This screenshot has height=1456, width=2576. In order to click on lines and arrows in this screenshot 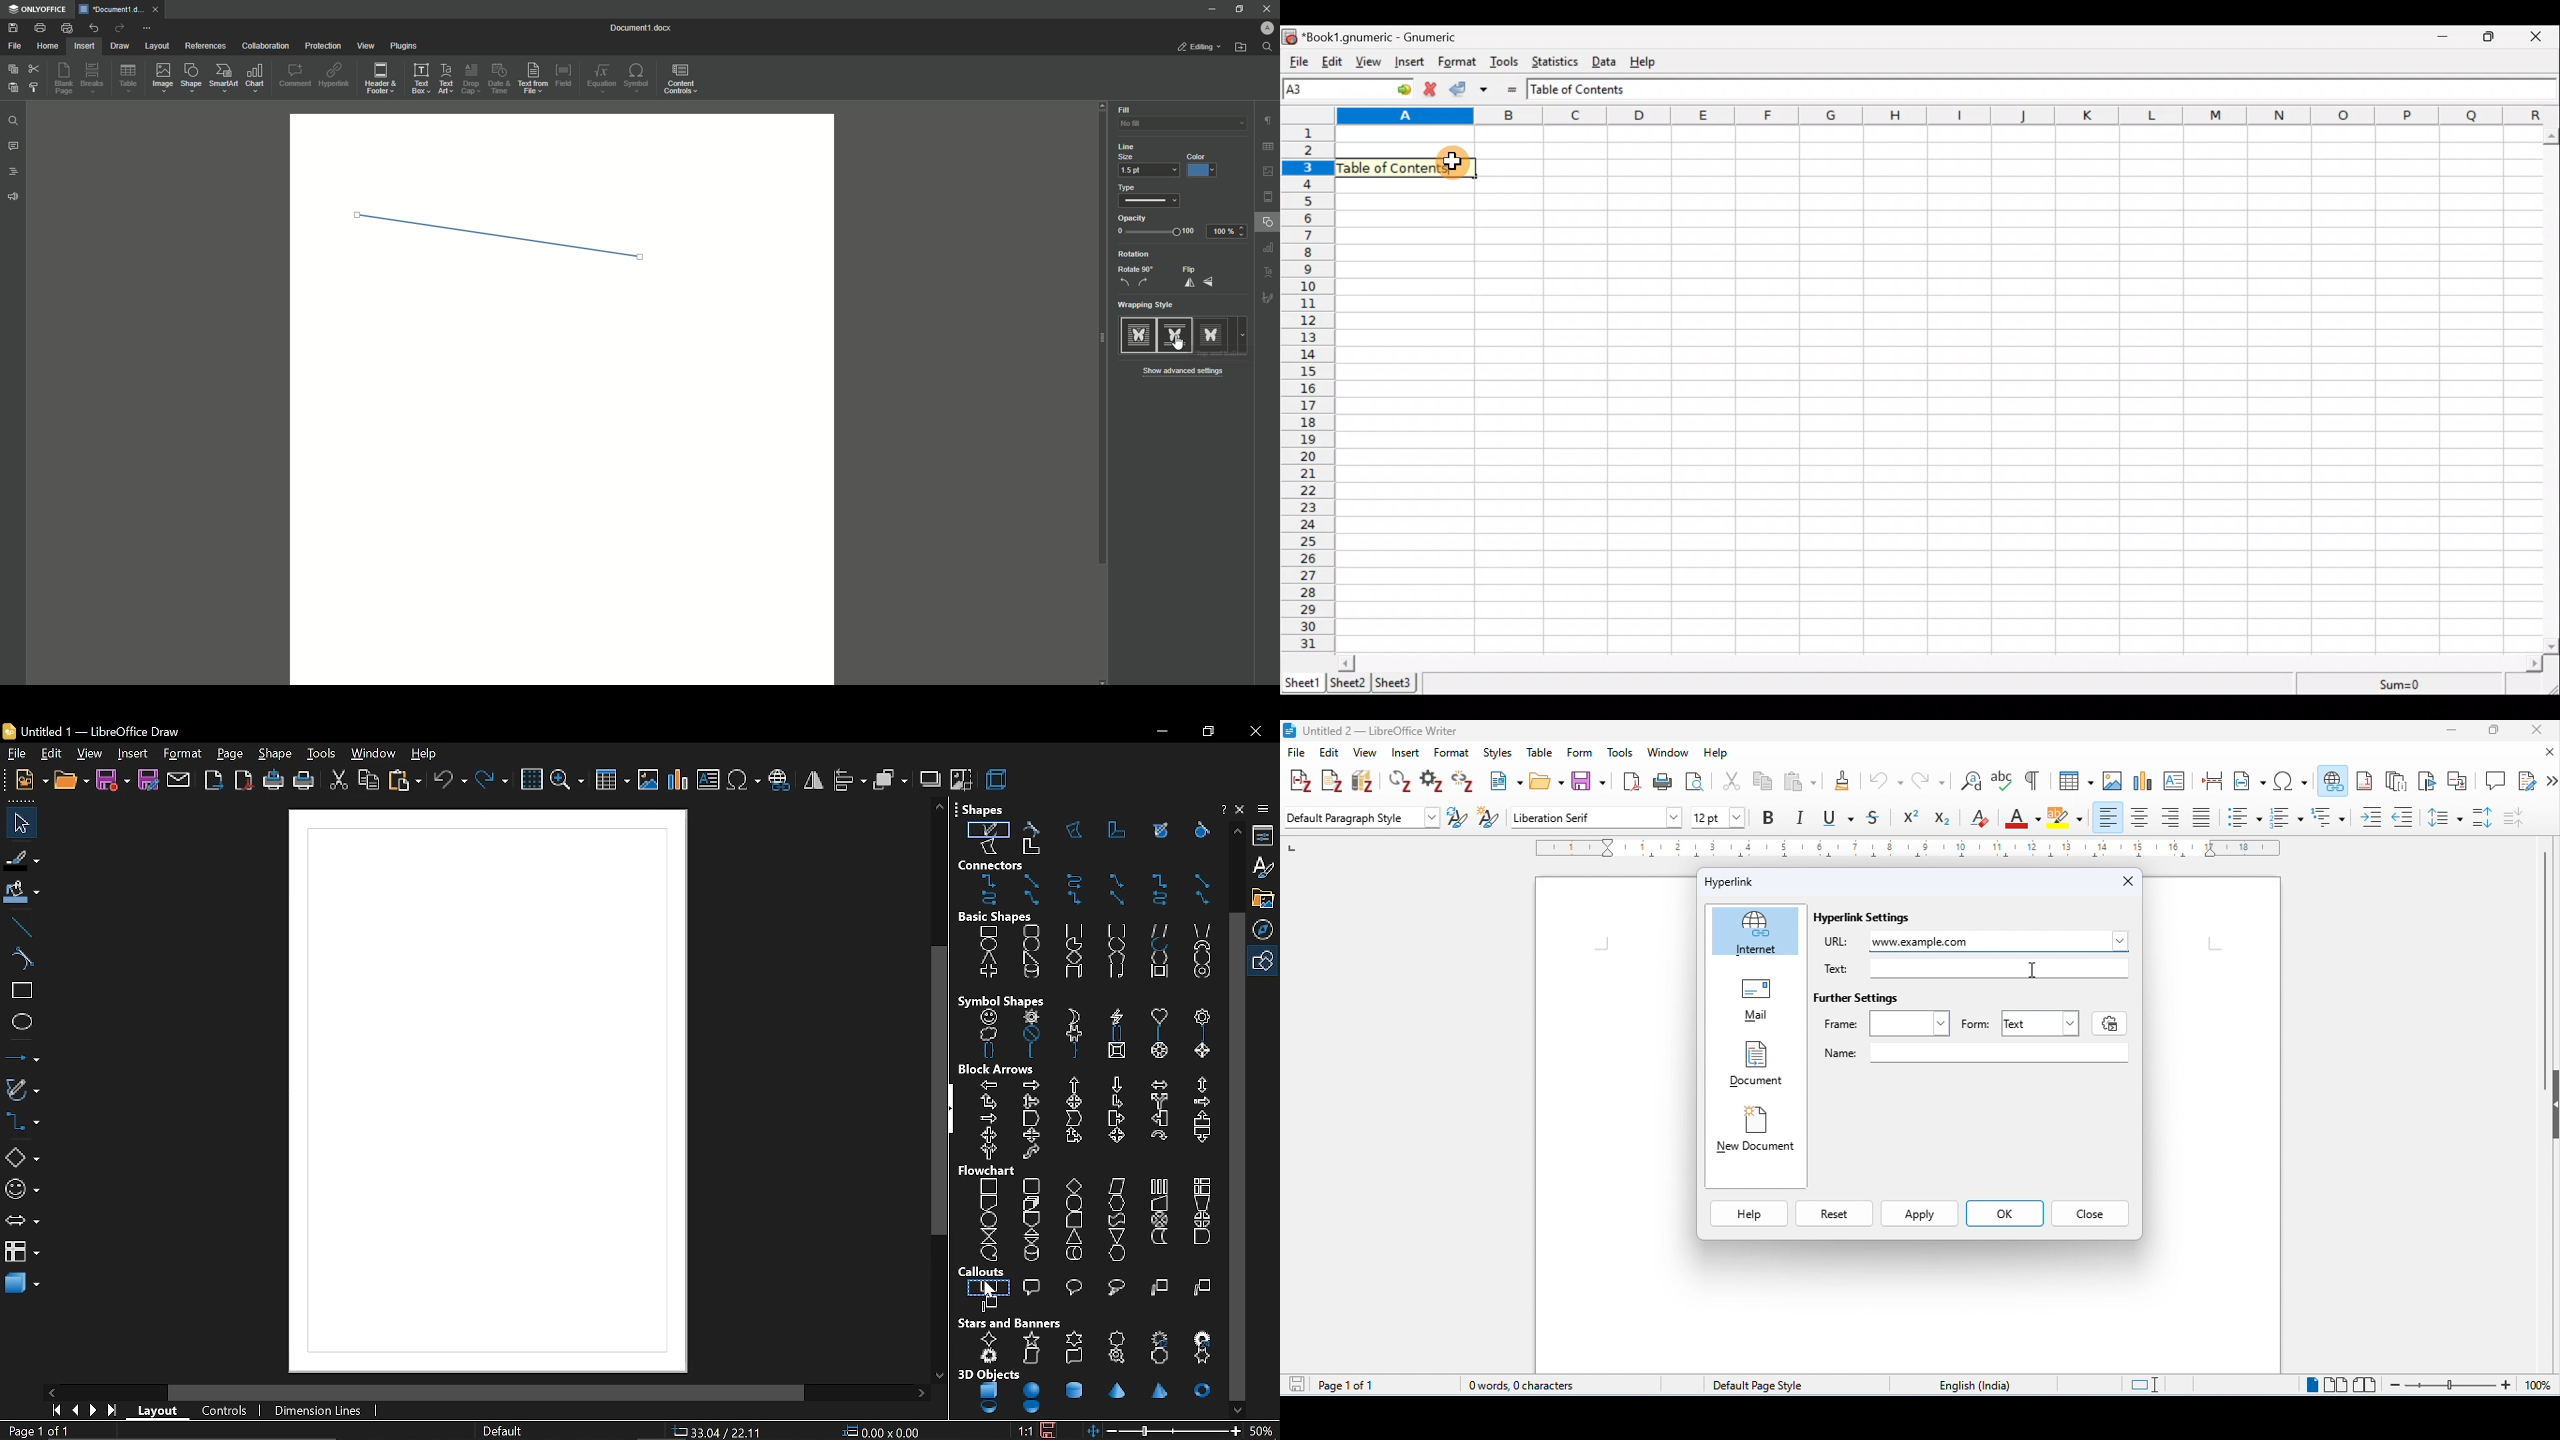, I will do `click(20, 1054)`.